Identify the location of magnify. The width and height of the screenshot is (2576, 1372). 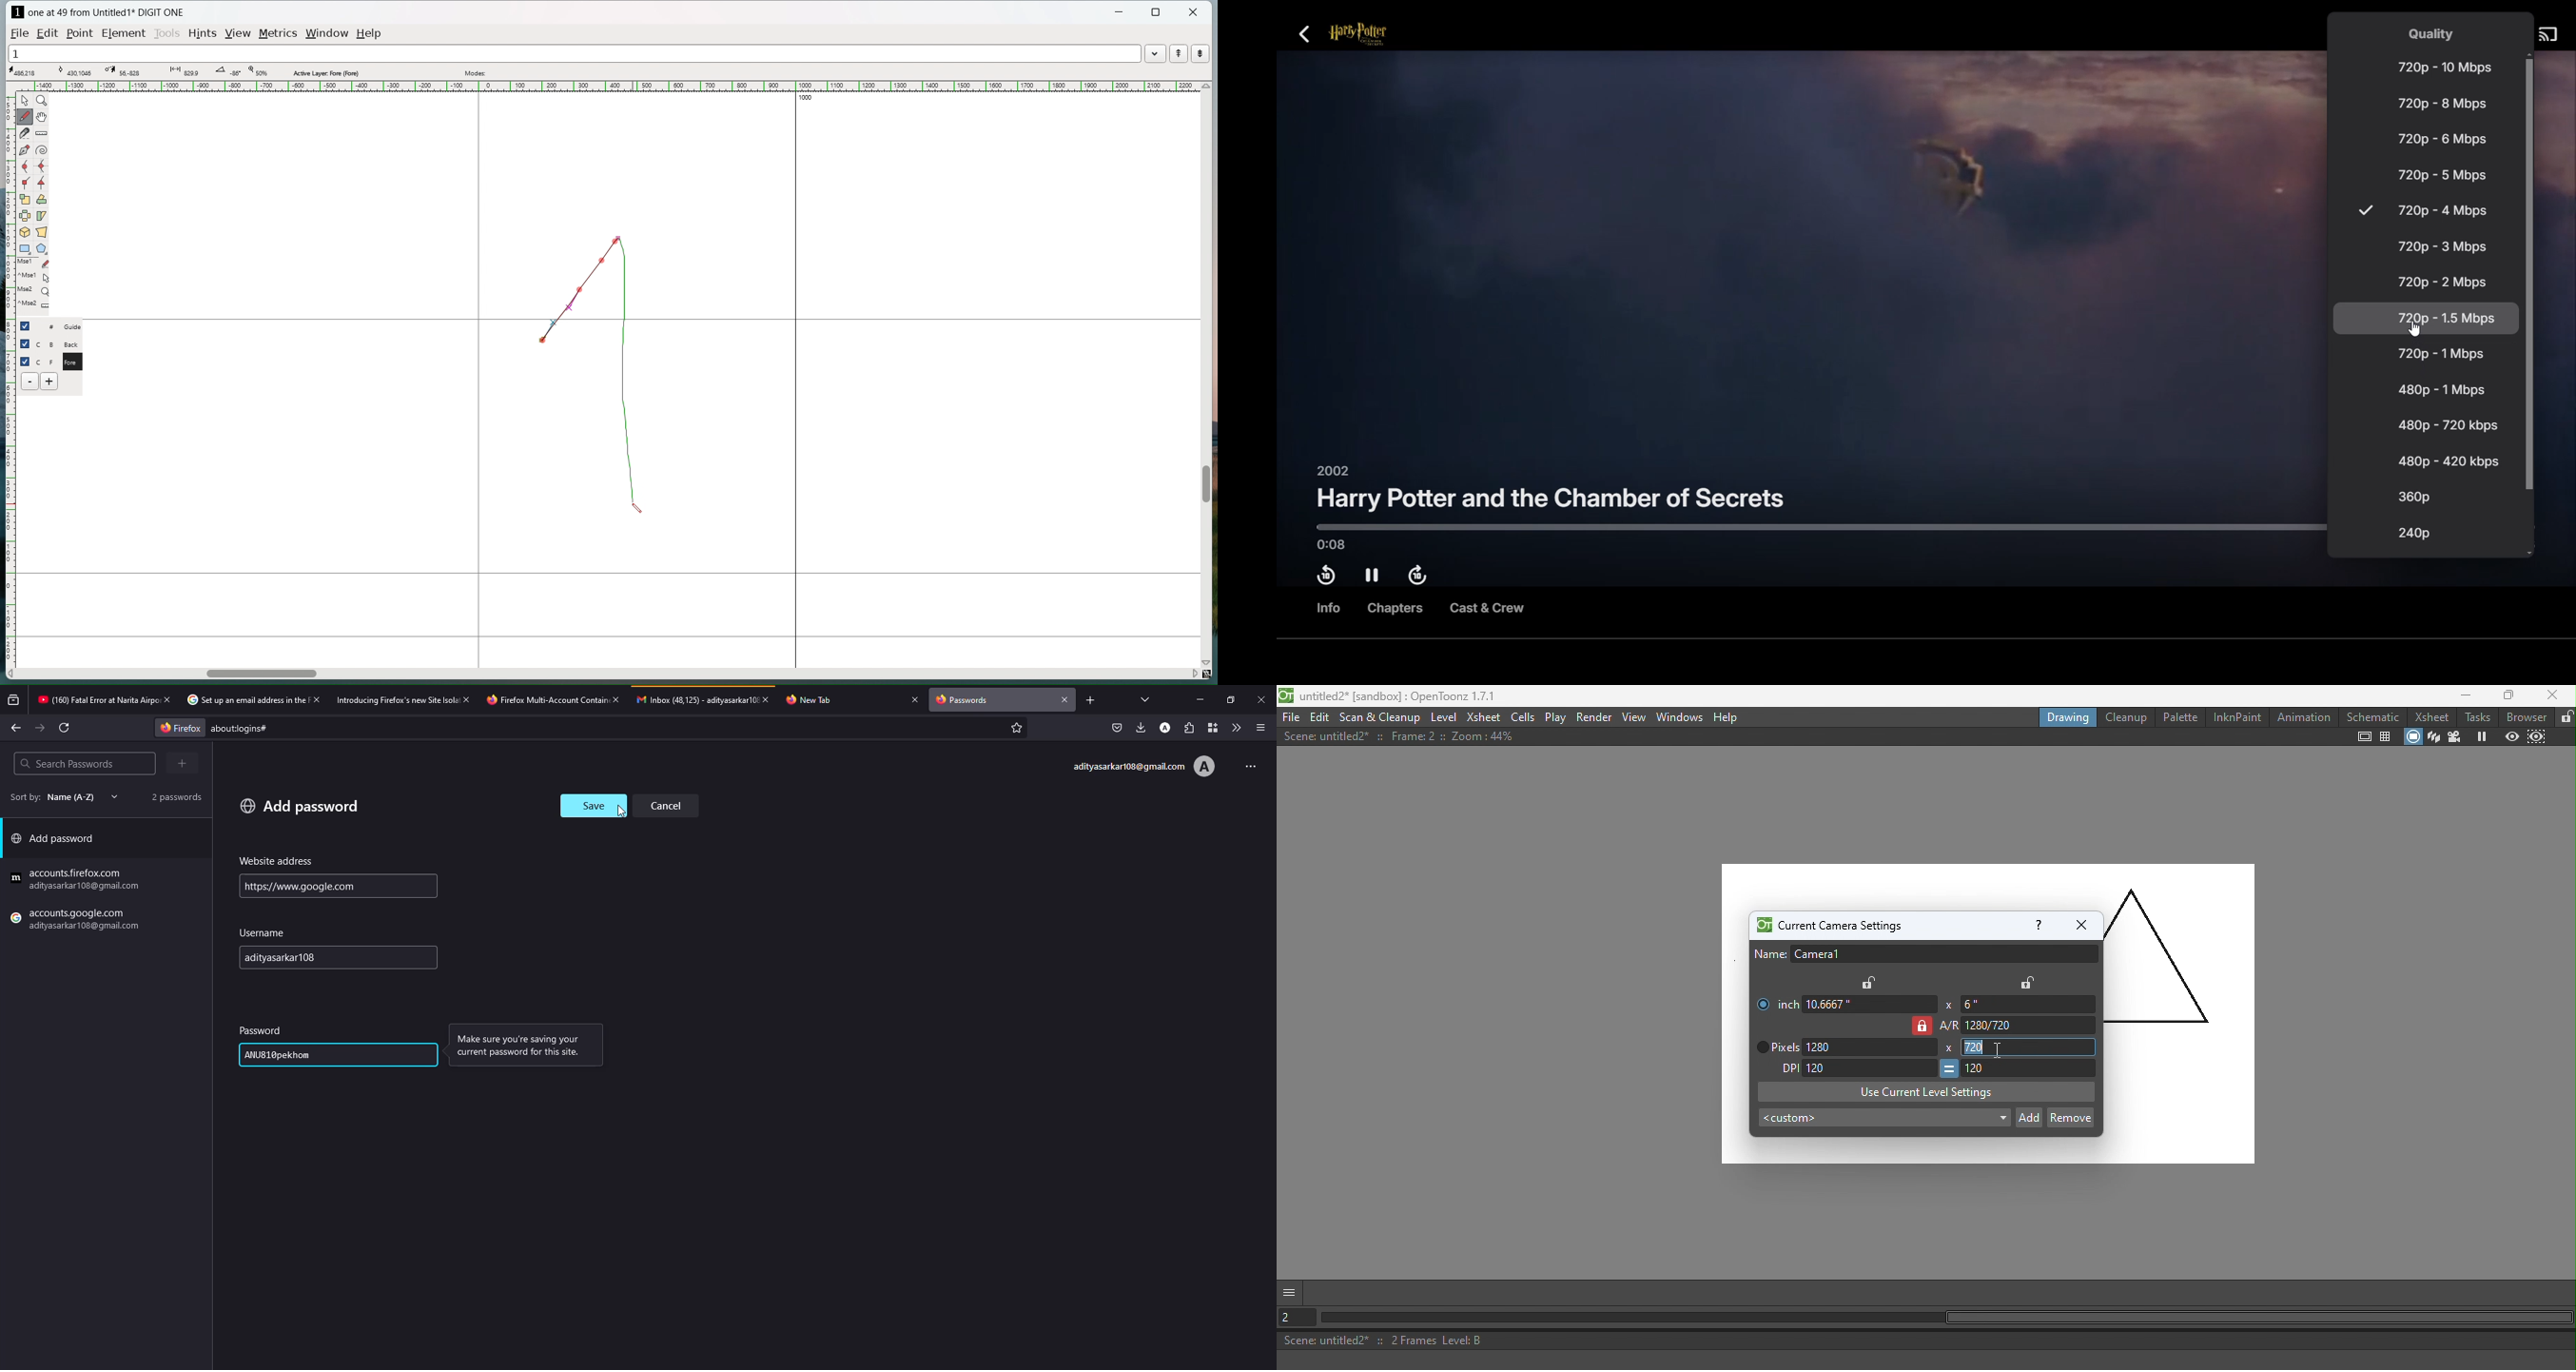
(42, 100).